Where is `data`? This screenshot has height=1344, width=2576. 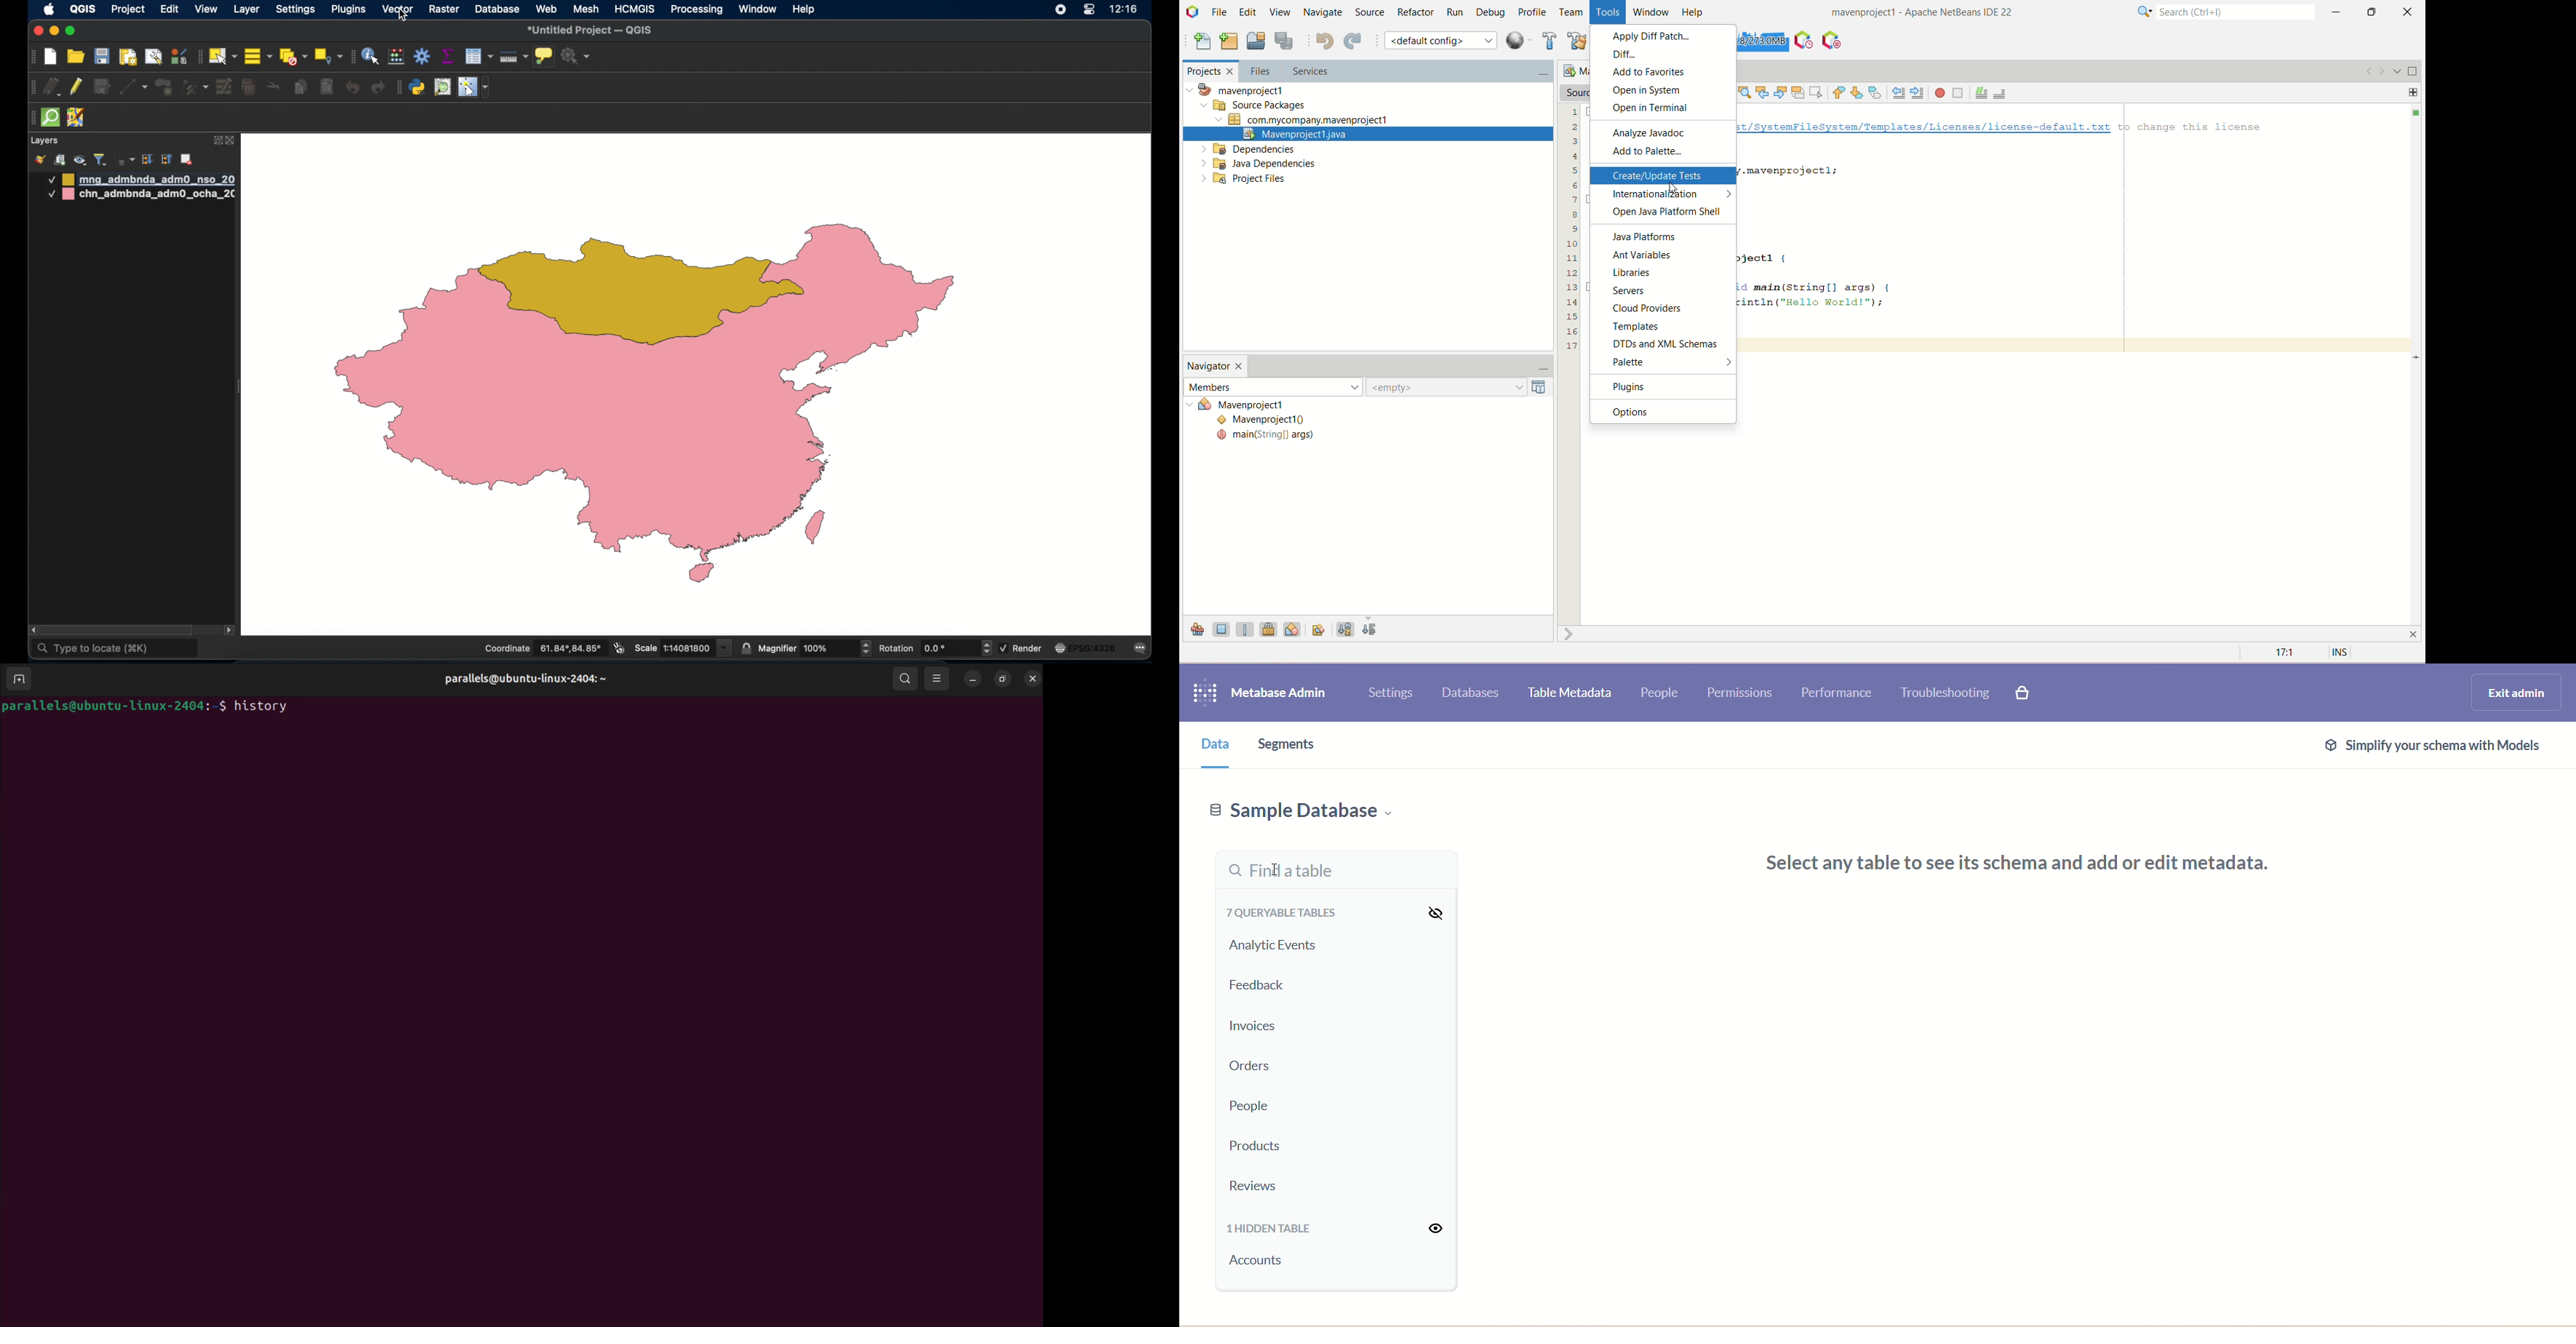
data is located at coordinates (1212, 752).